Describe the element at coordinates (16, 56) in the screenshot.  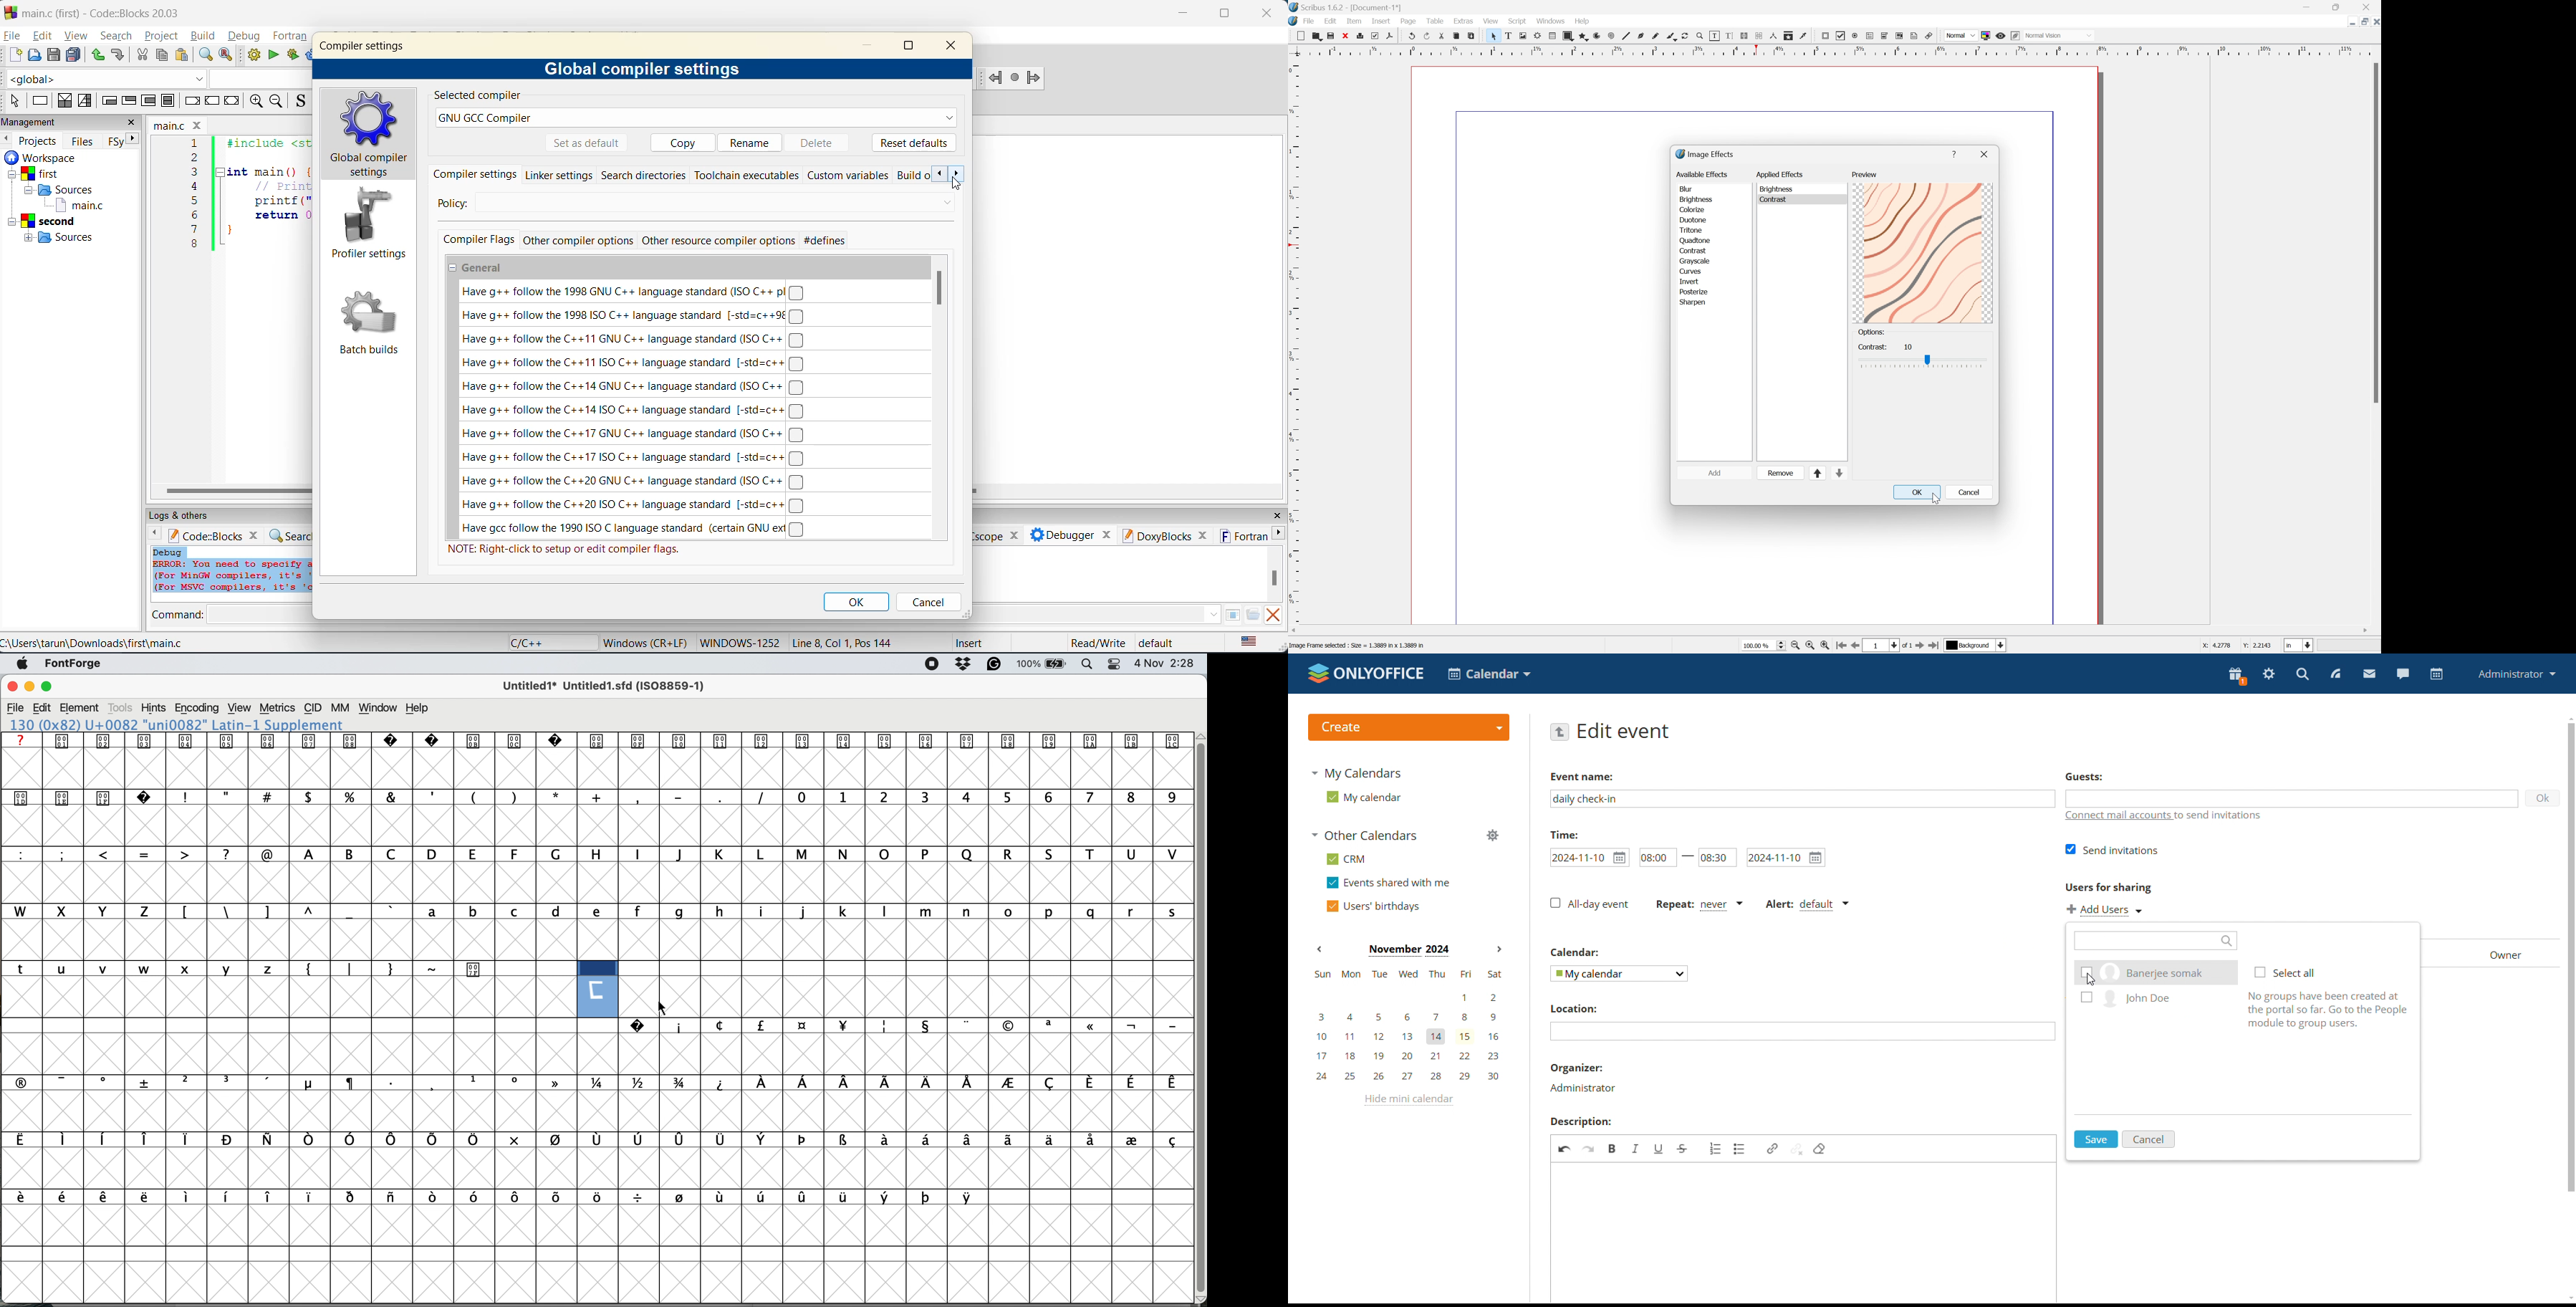
I see `new file` at that location.